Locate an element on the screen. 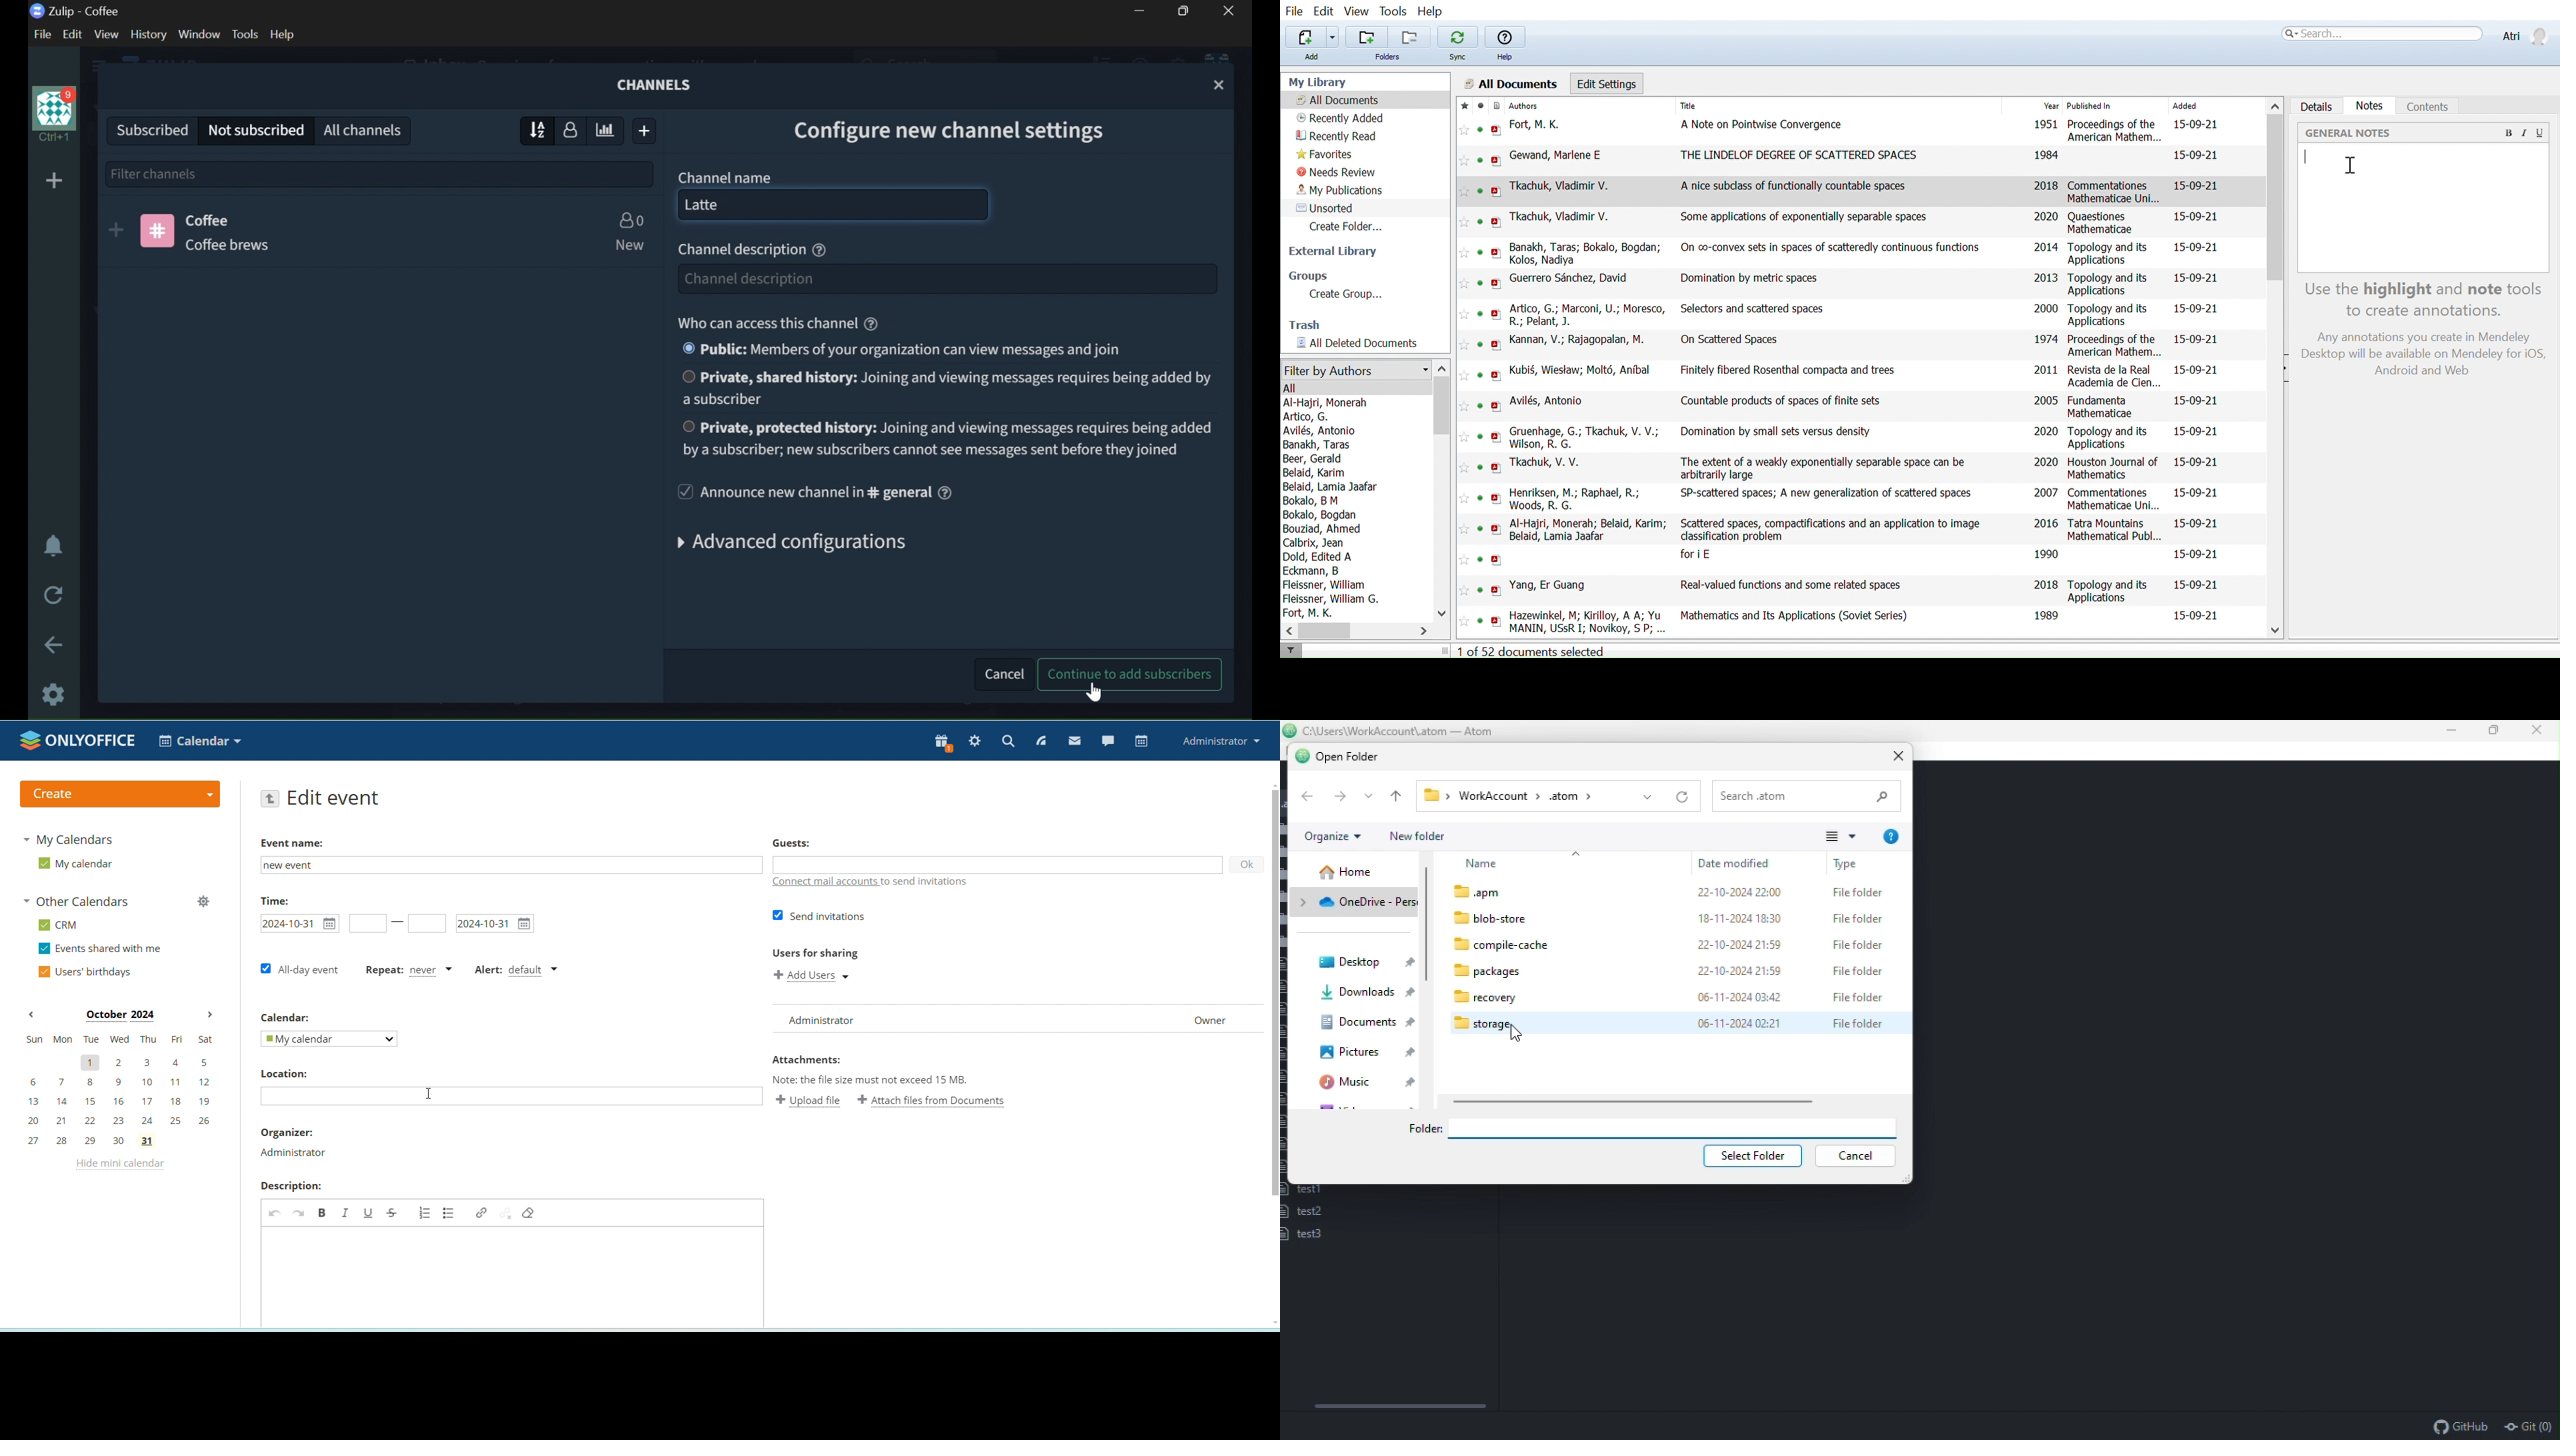  15-09-21 is located at coordinates (2197, 555).